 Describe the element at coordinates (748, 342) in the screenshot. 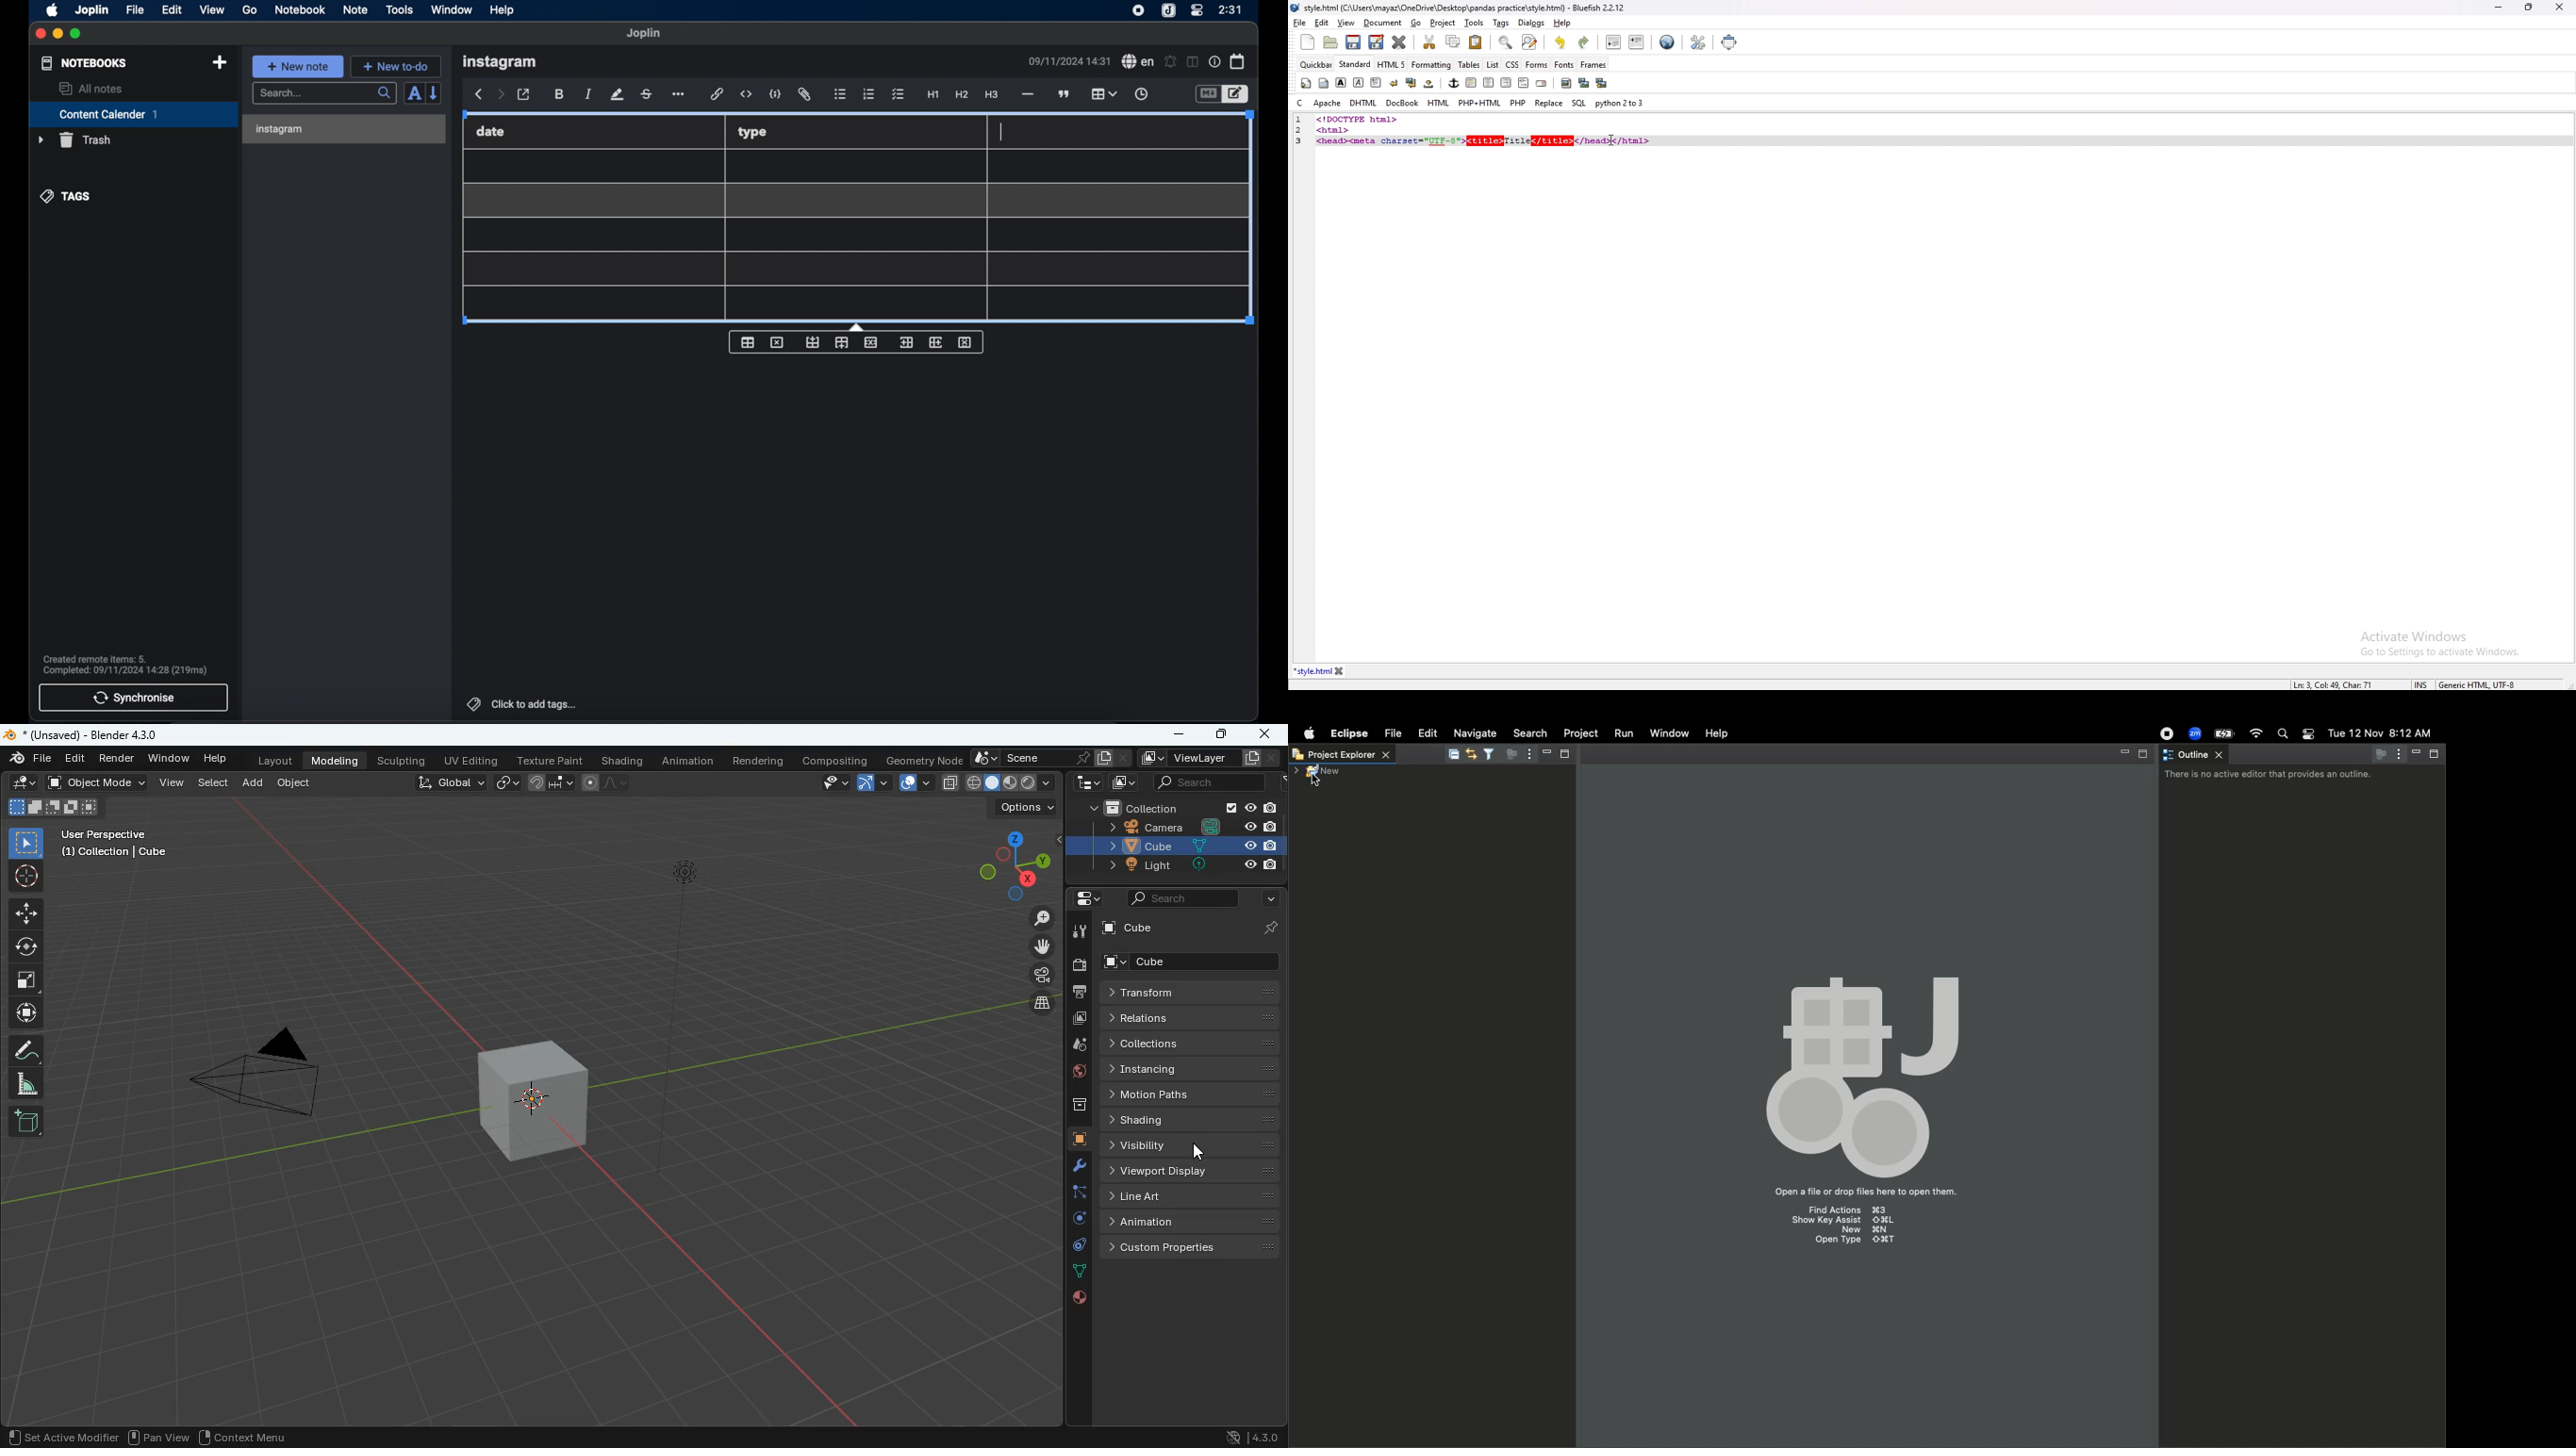

I see `table properties` at that location.